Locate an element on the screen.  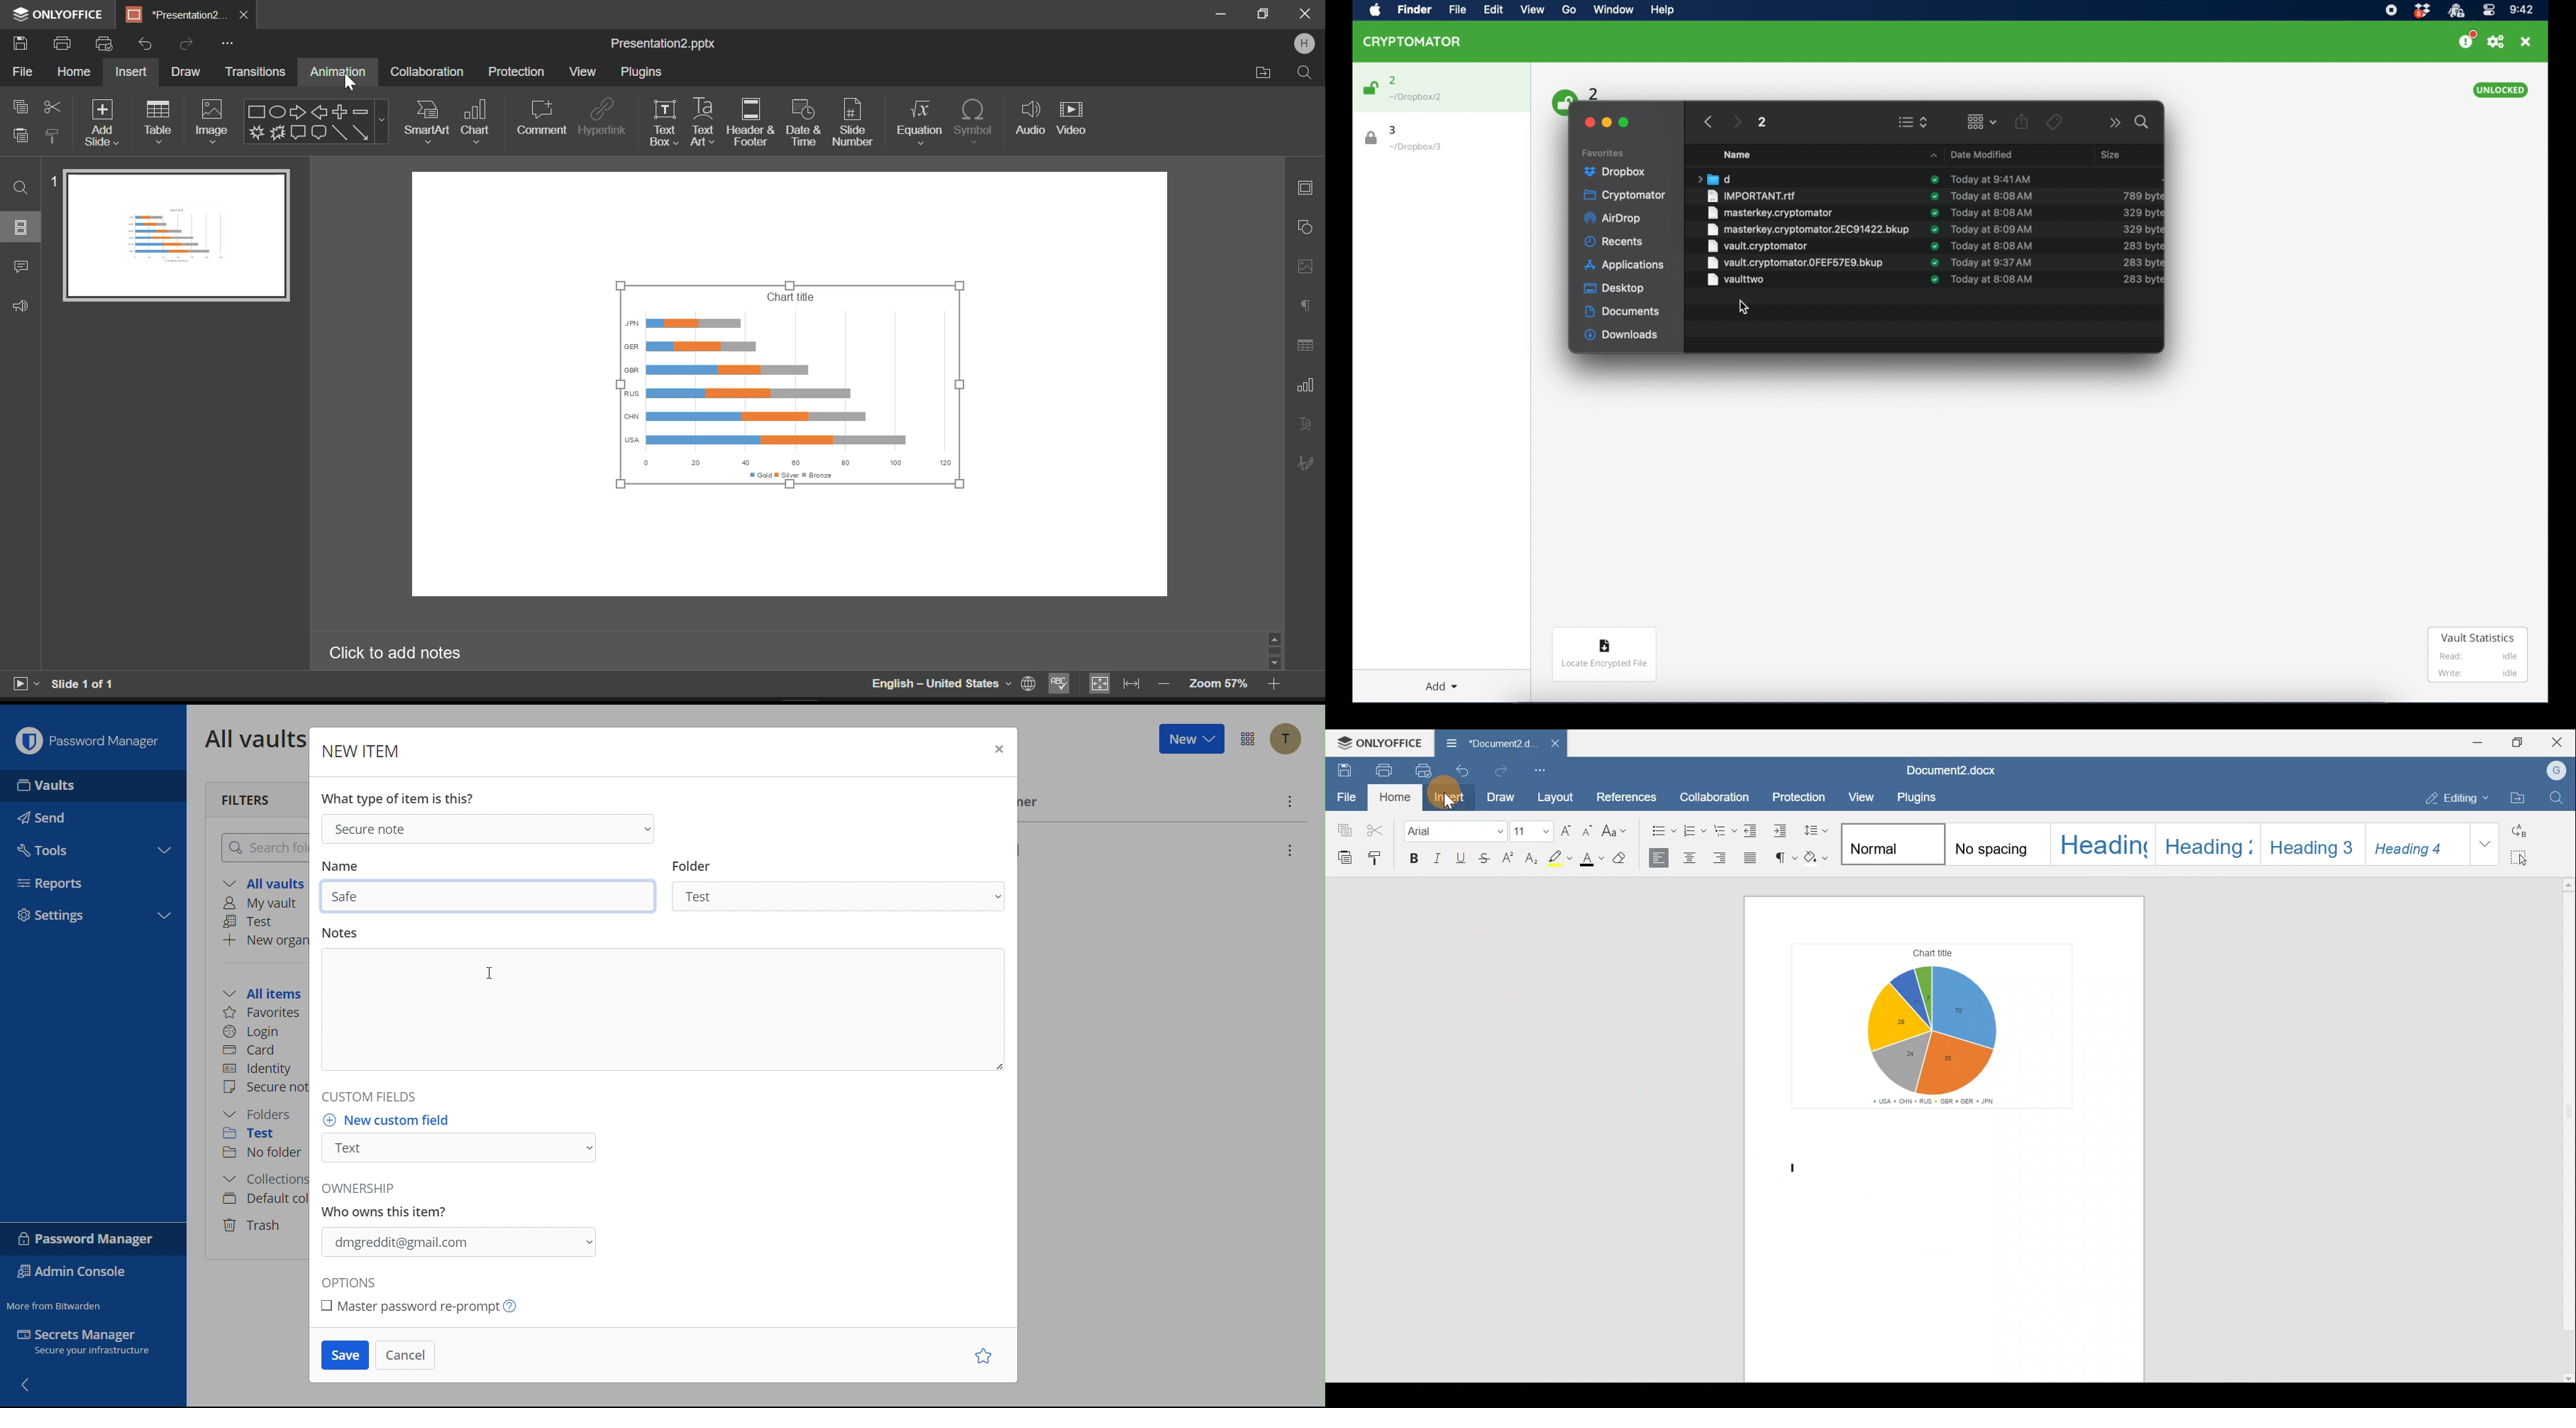
File is located at coordinates (21, 75).